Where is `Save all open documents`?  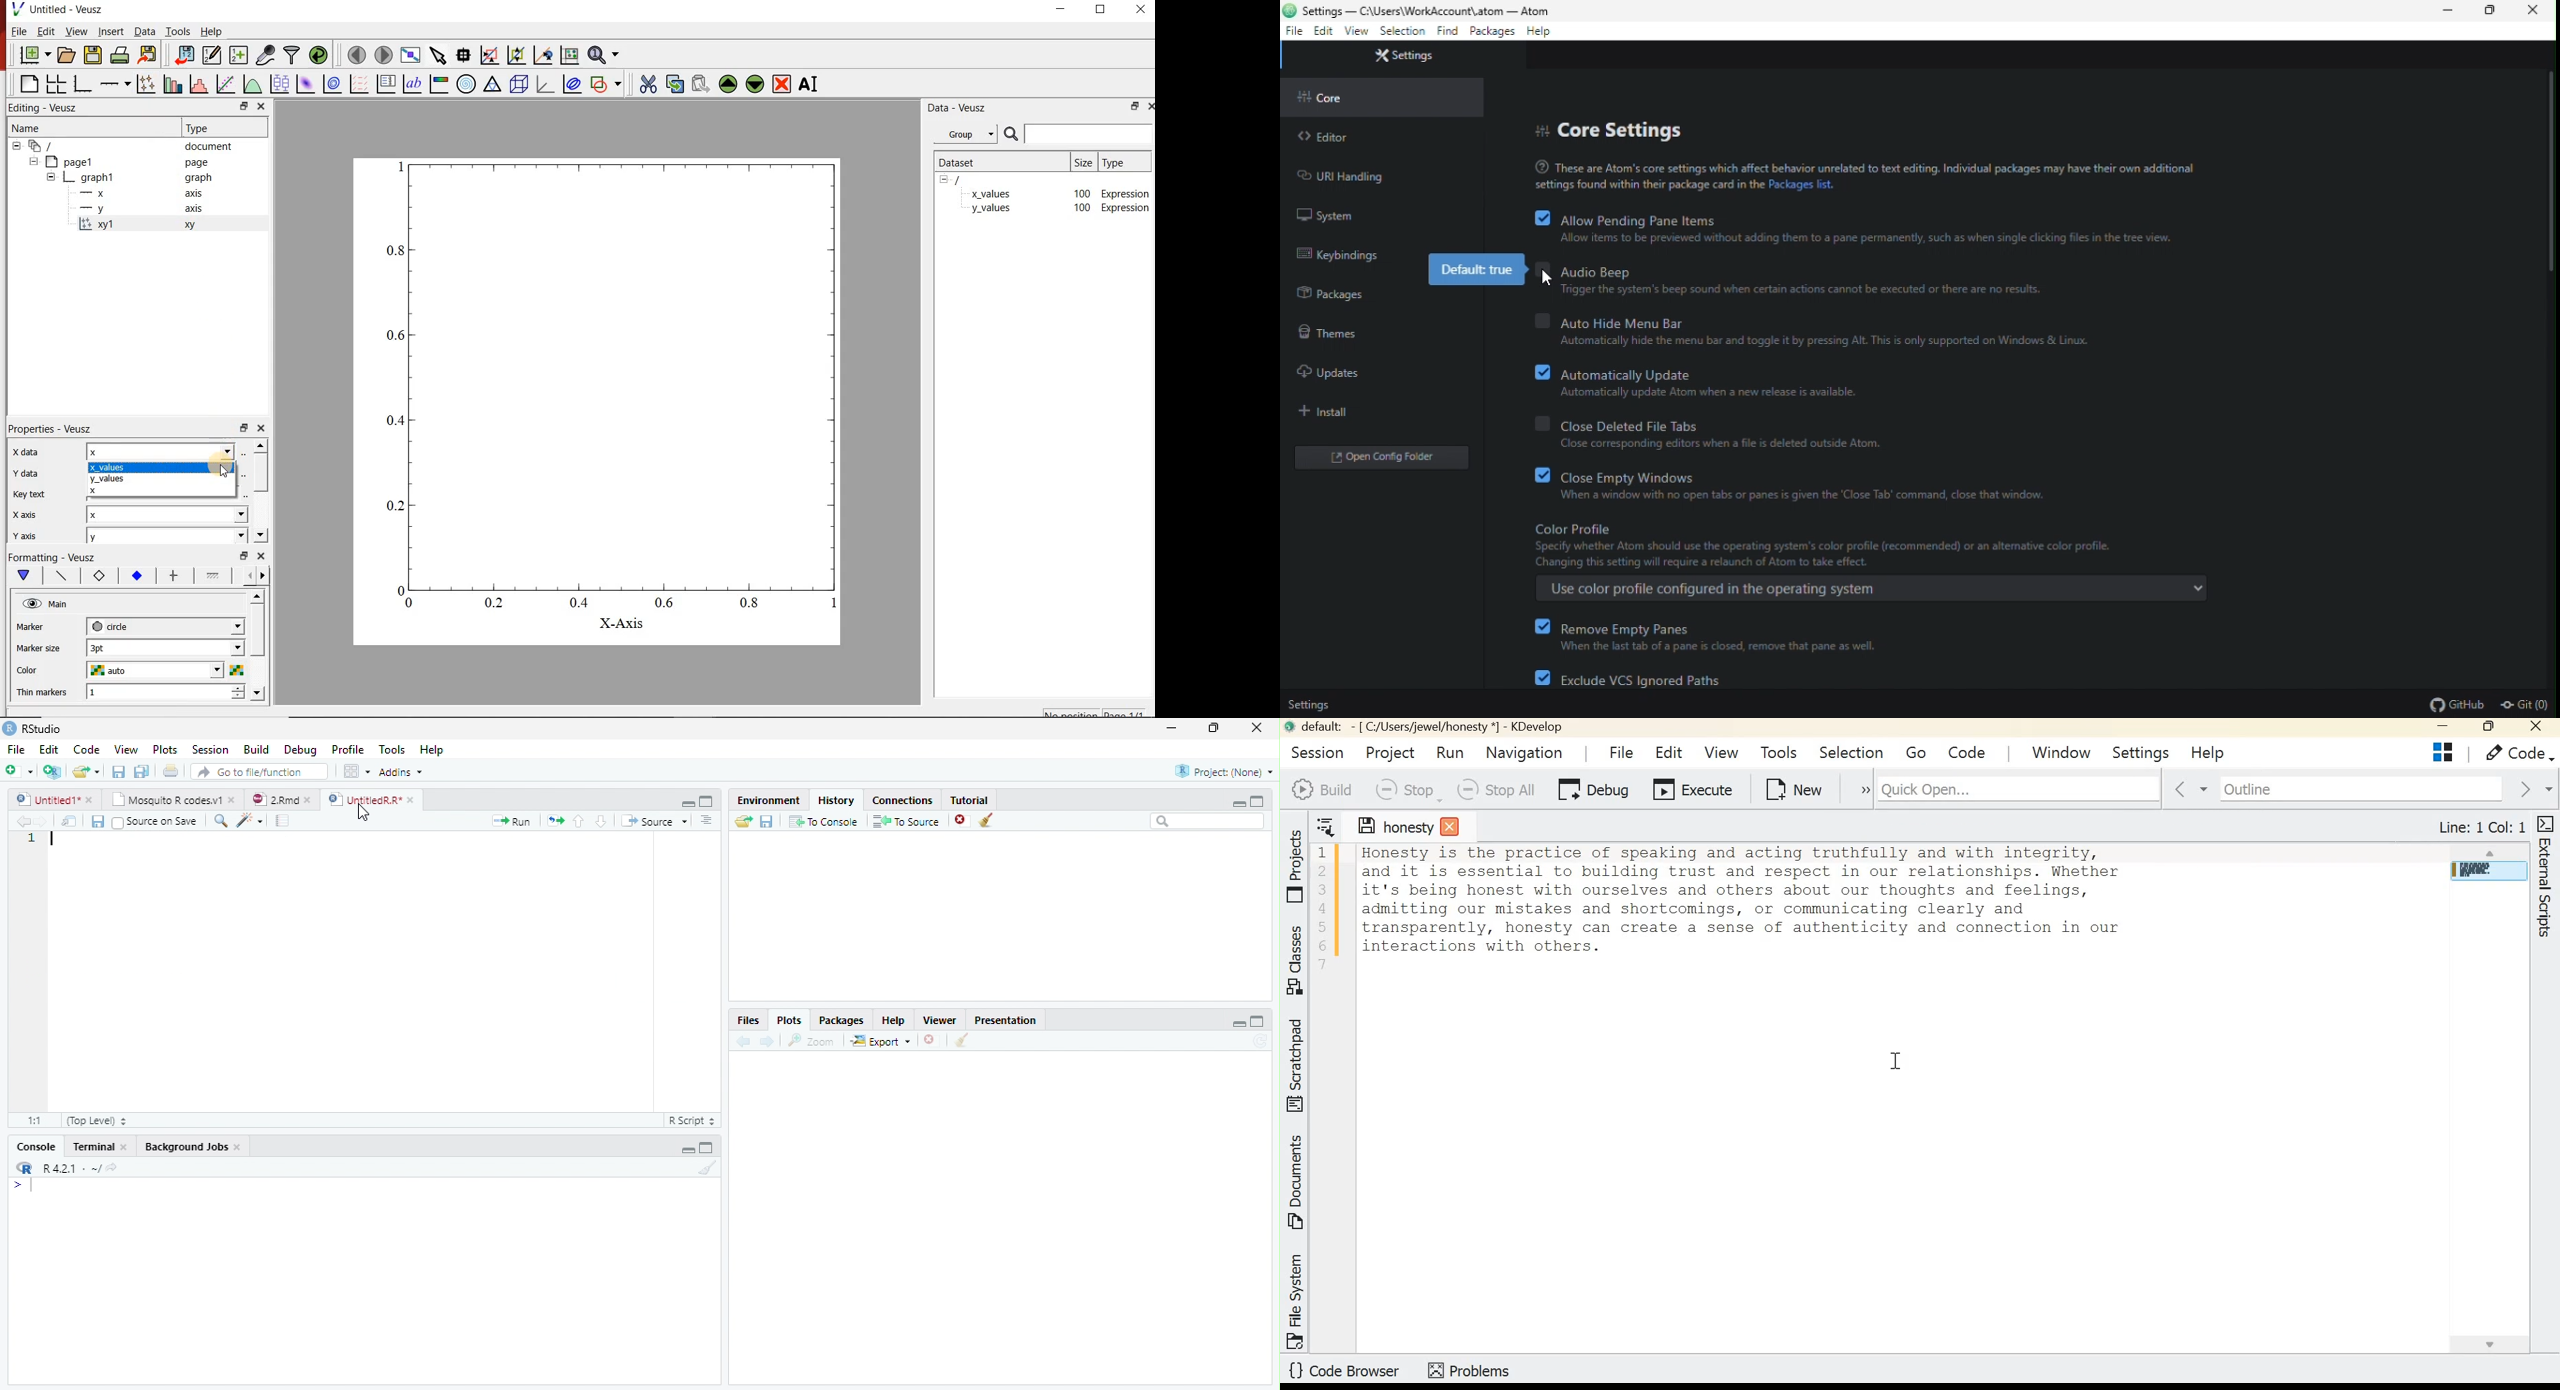
Save all open documents is located at coordinates (142, 771).